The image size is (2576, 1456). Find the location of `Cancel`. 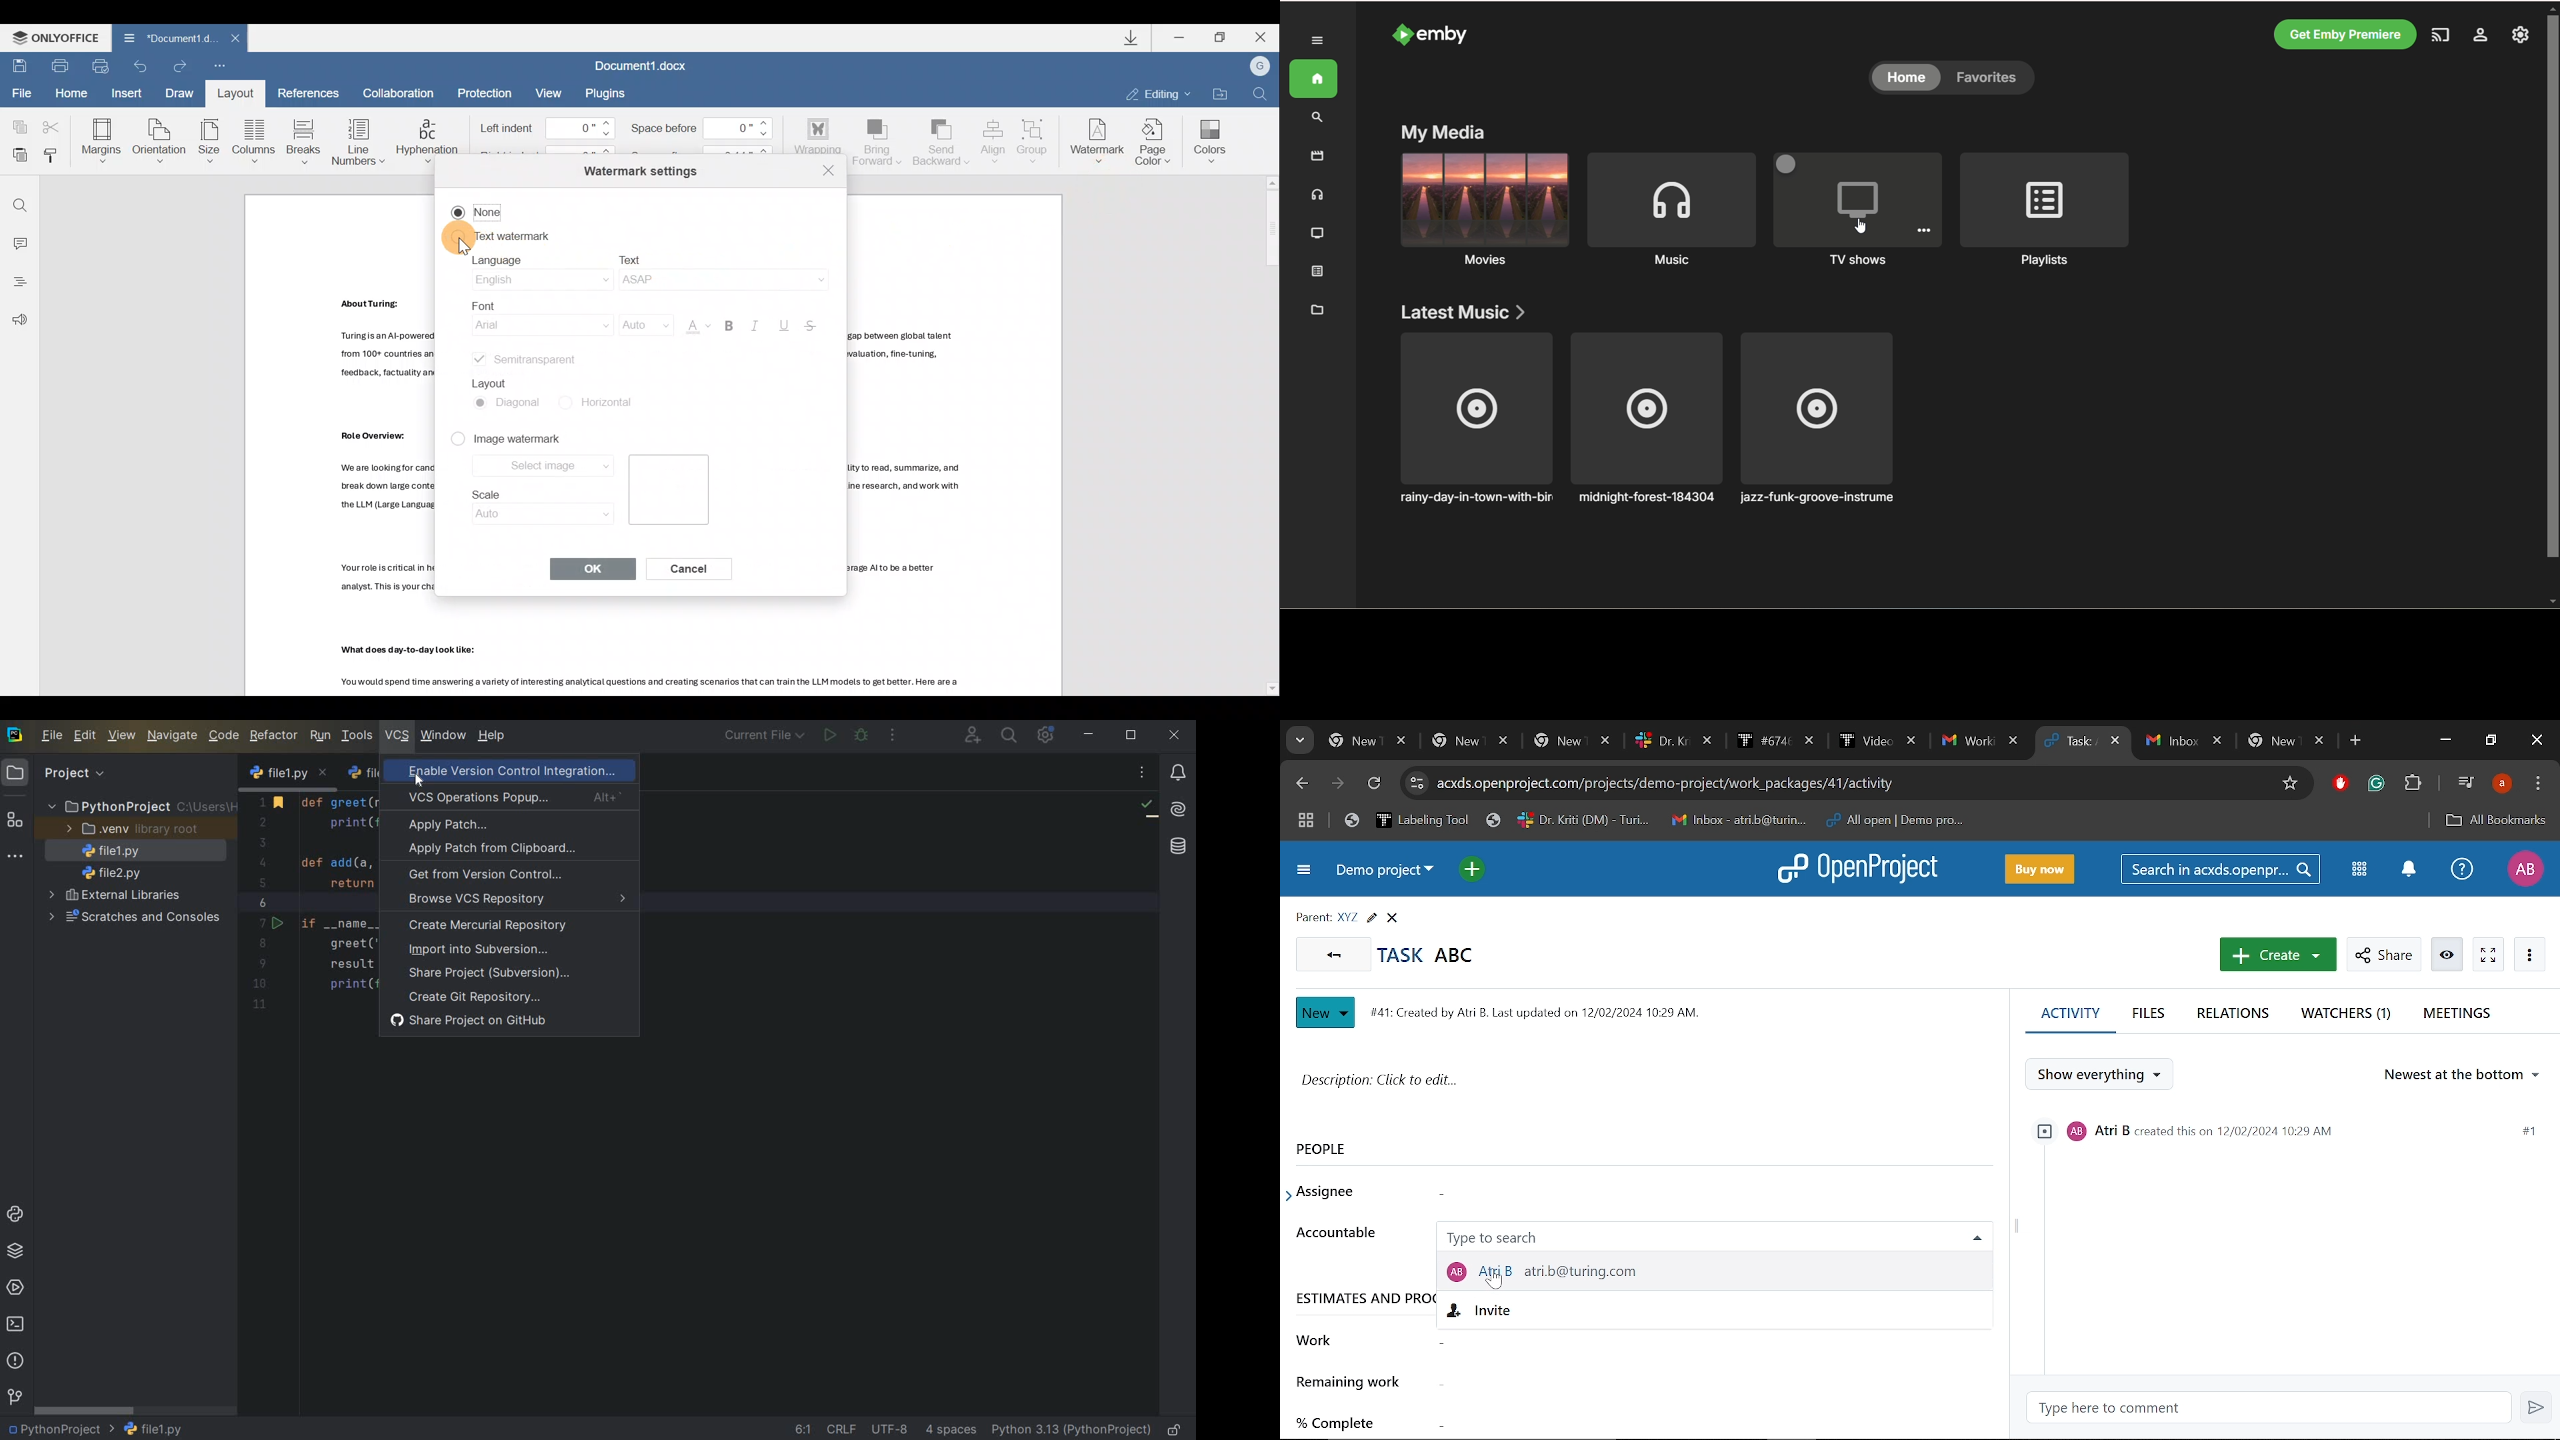

Cancel is located at coordinates (699, 573).